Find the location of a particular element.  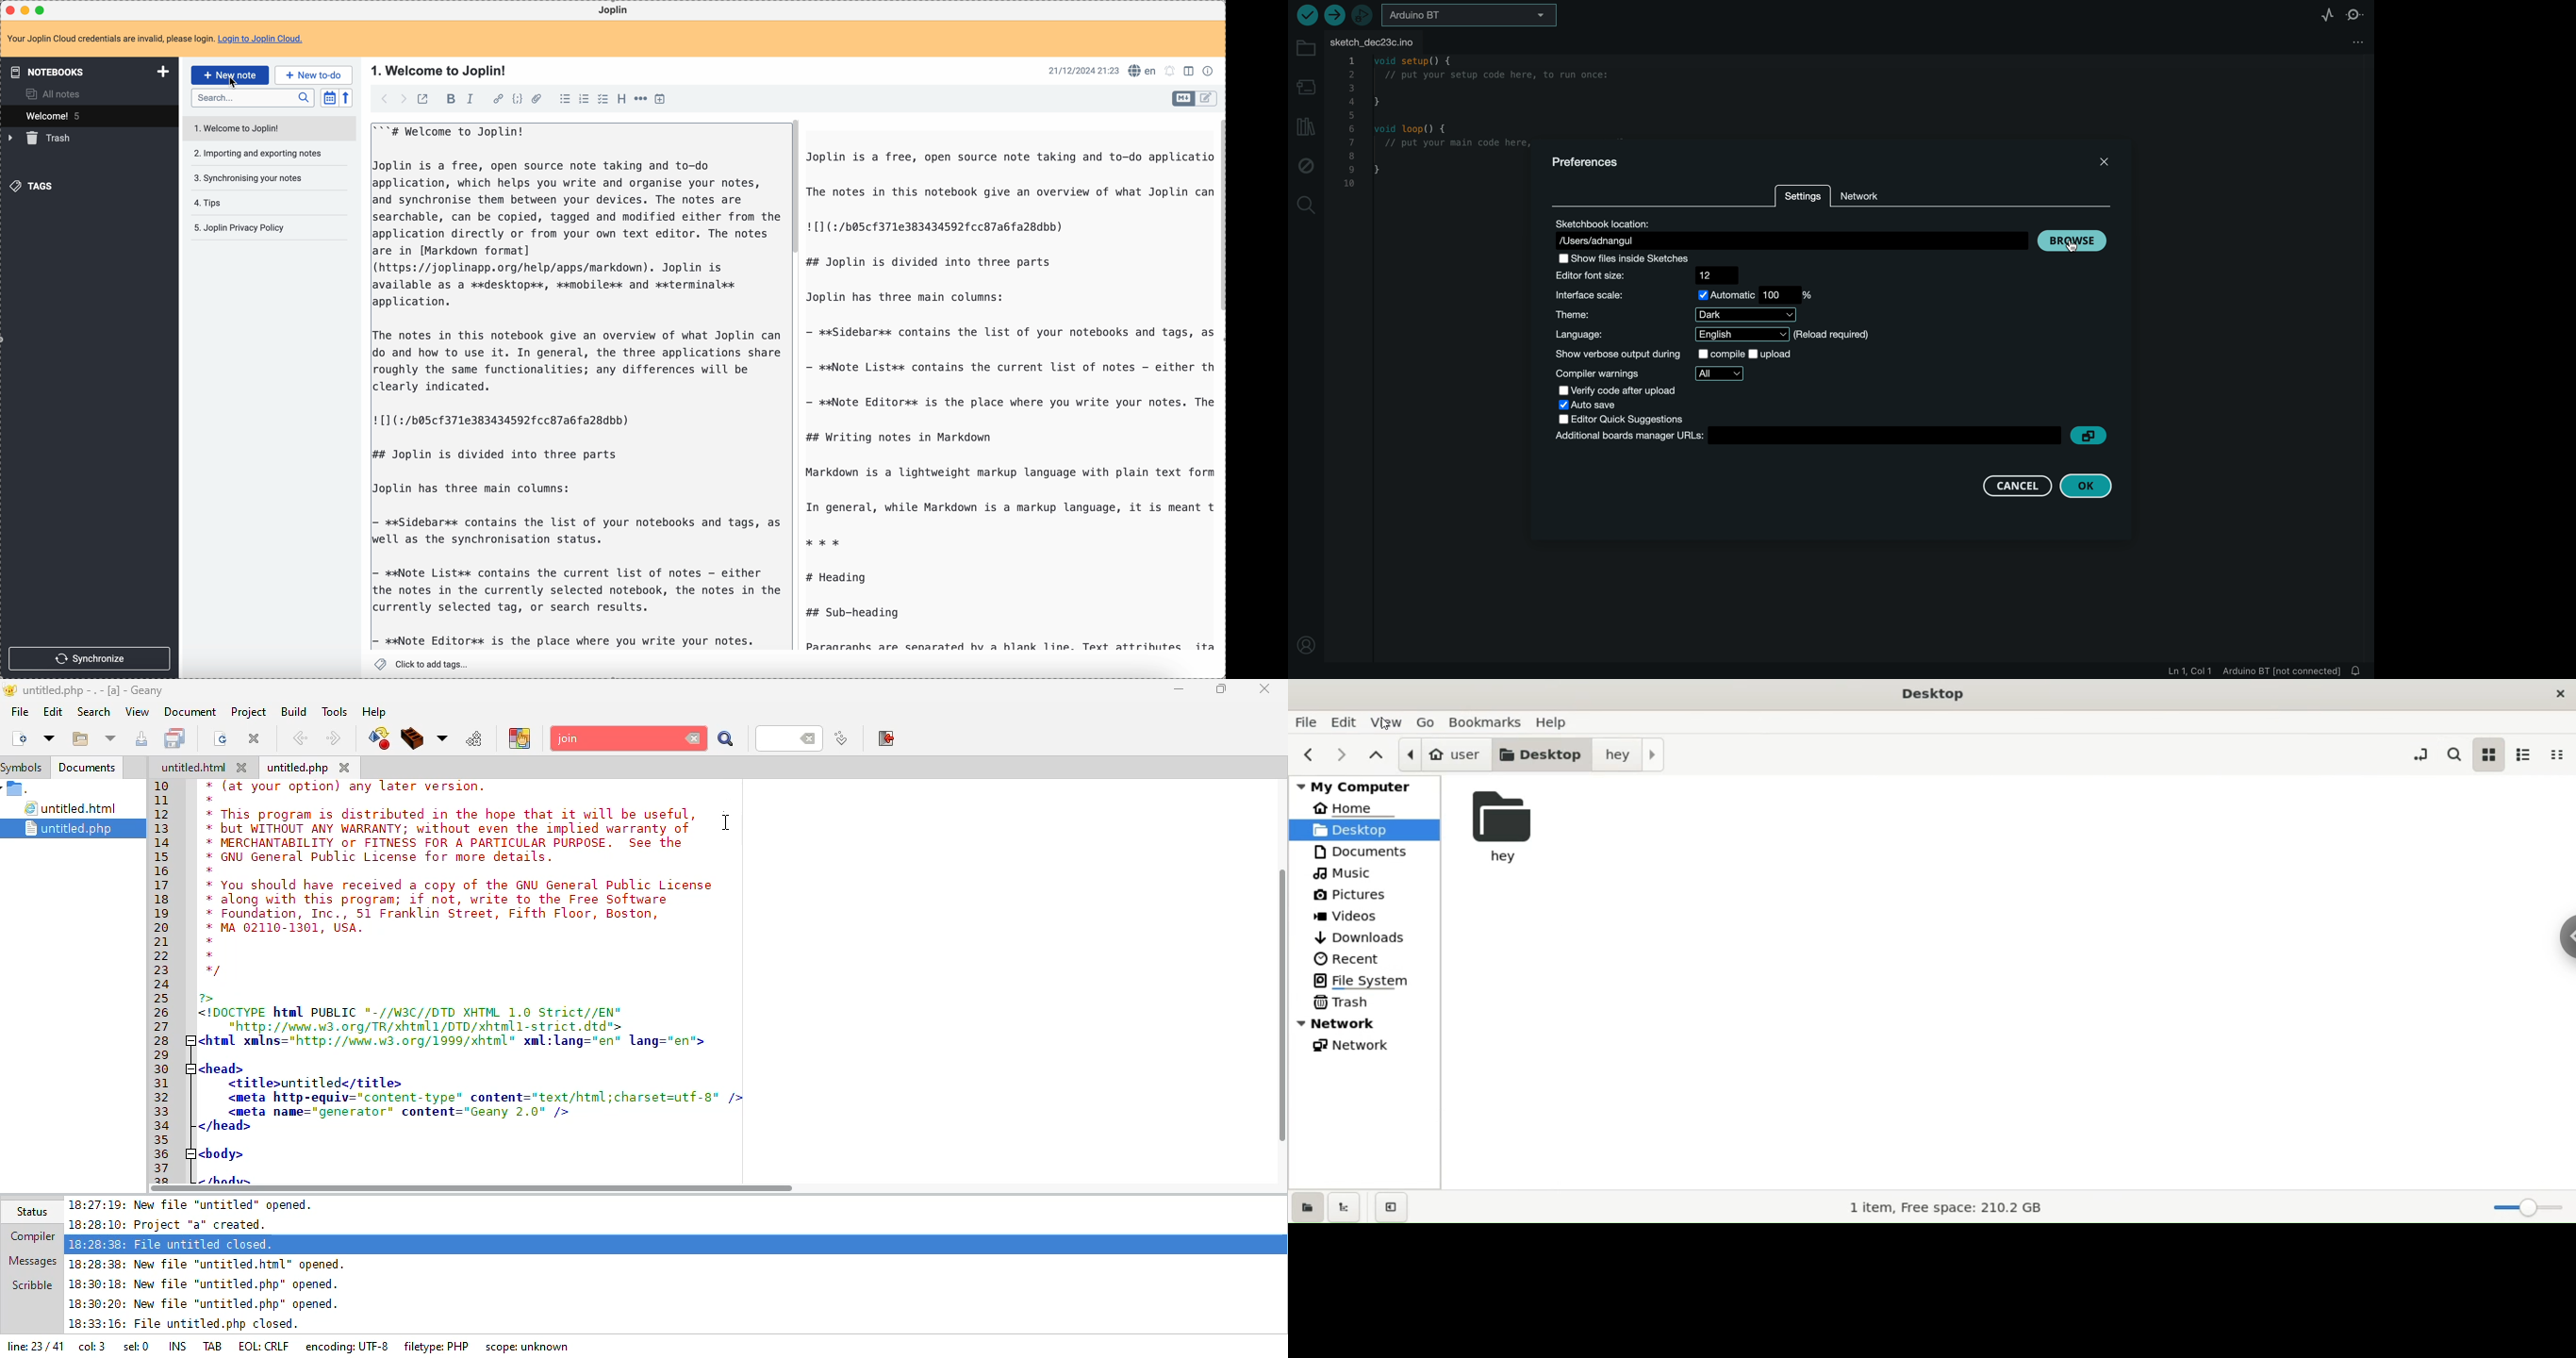

toggle external editing is located at coordinates (422, 99).